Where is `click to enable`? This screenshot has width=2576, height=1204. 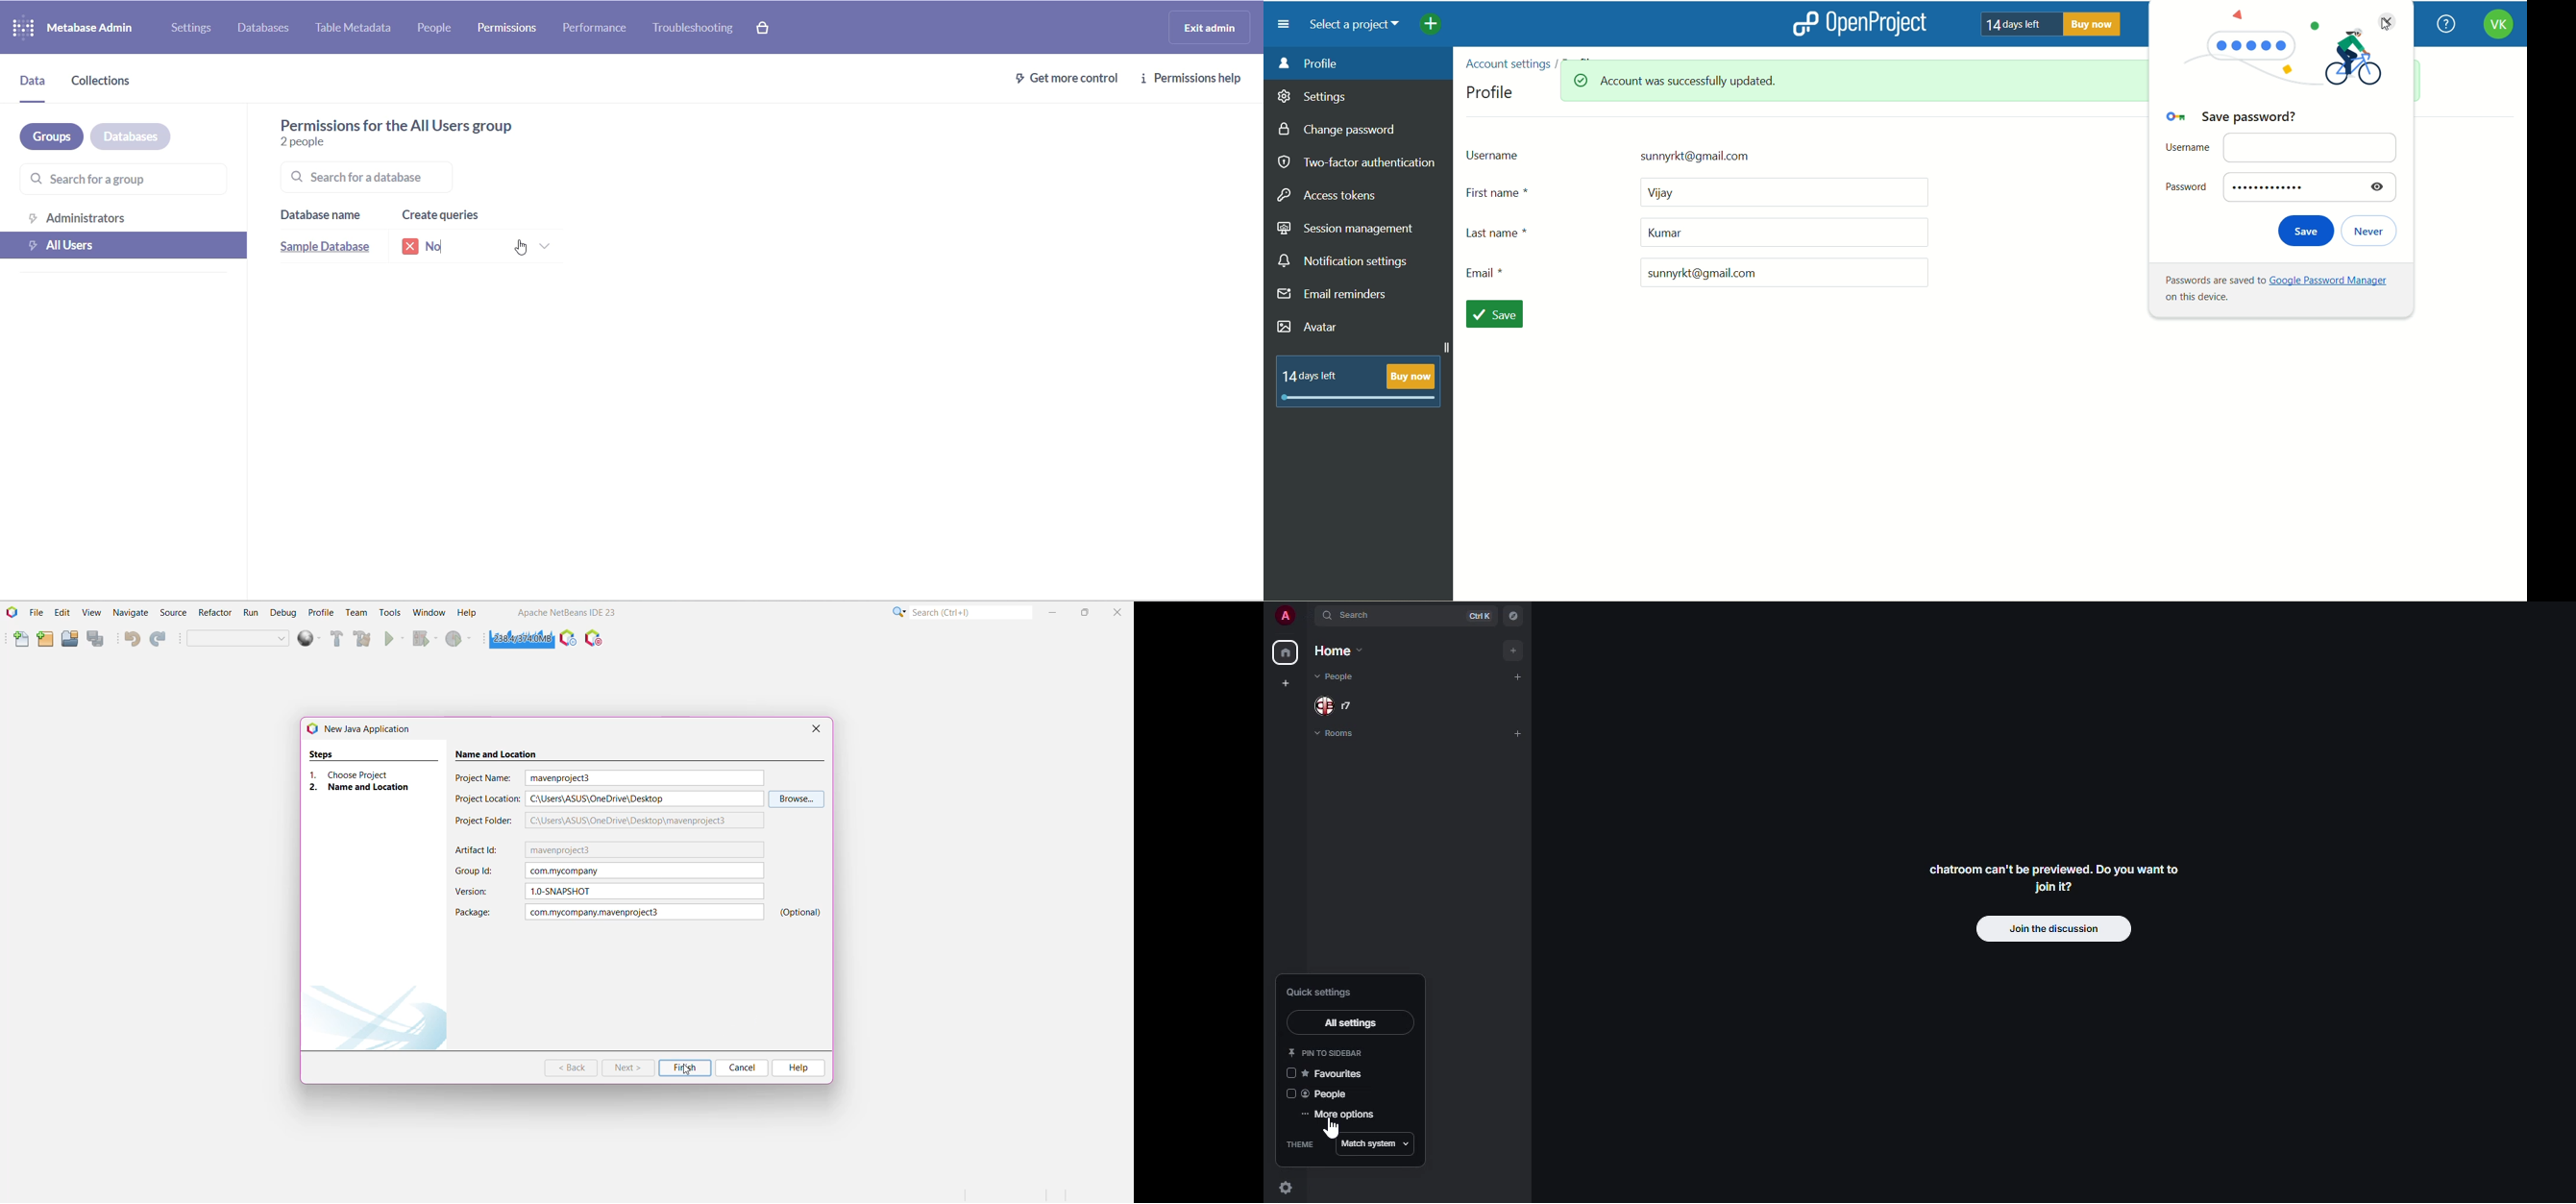 click to enable is located at coordinates (1291, 1073).